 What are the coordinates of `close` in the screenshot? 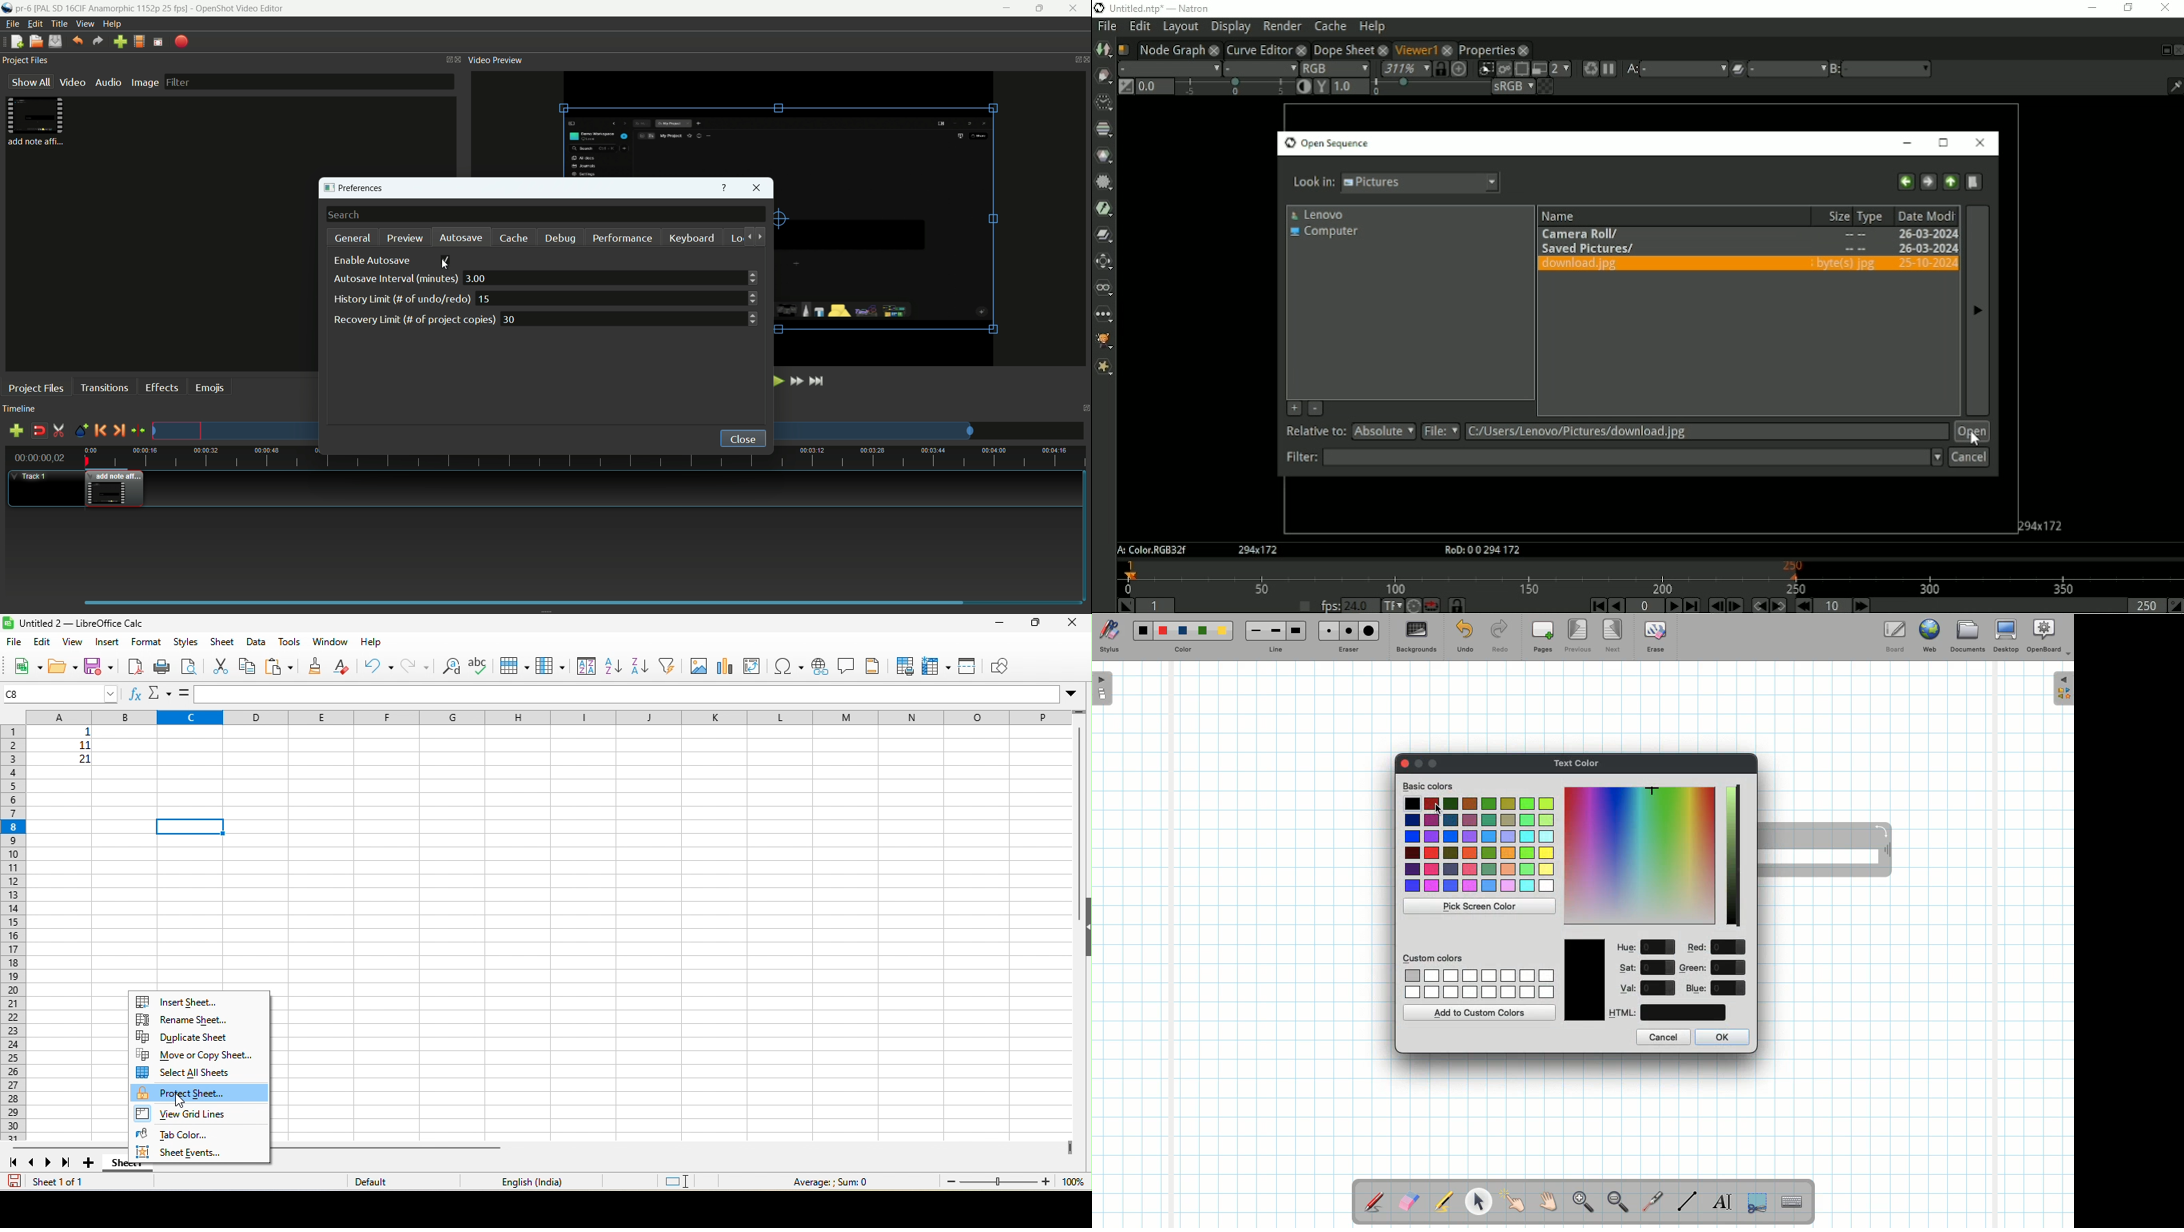 It's located at (743, 439).